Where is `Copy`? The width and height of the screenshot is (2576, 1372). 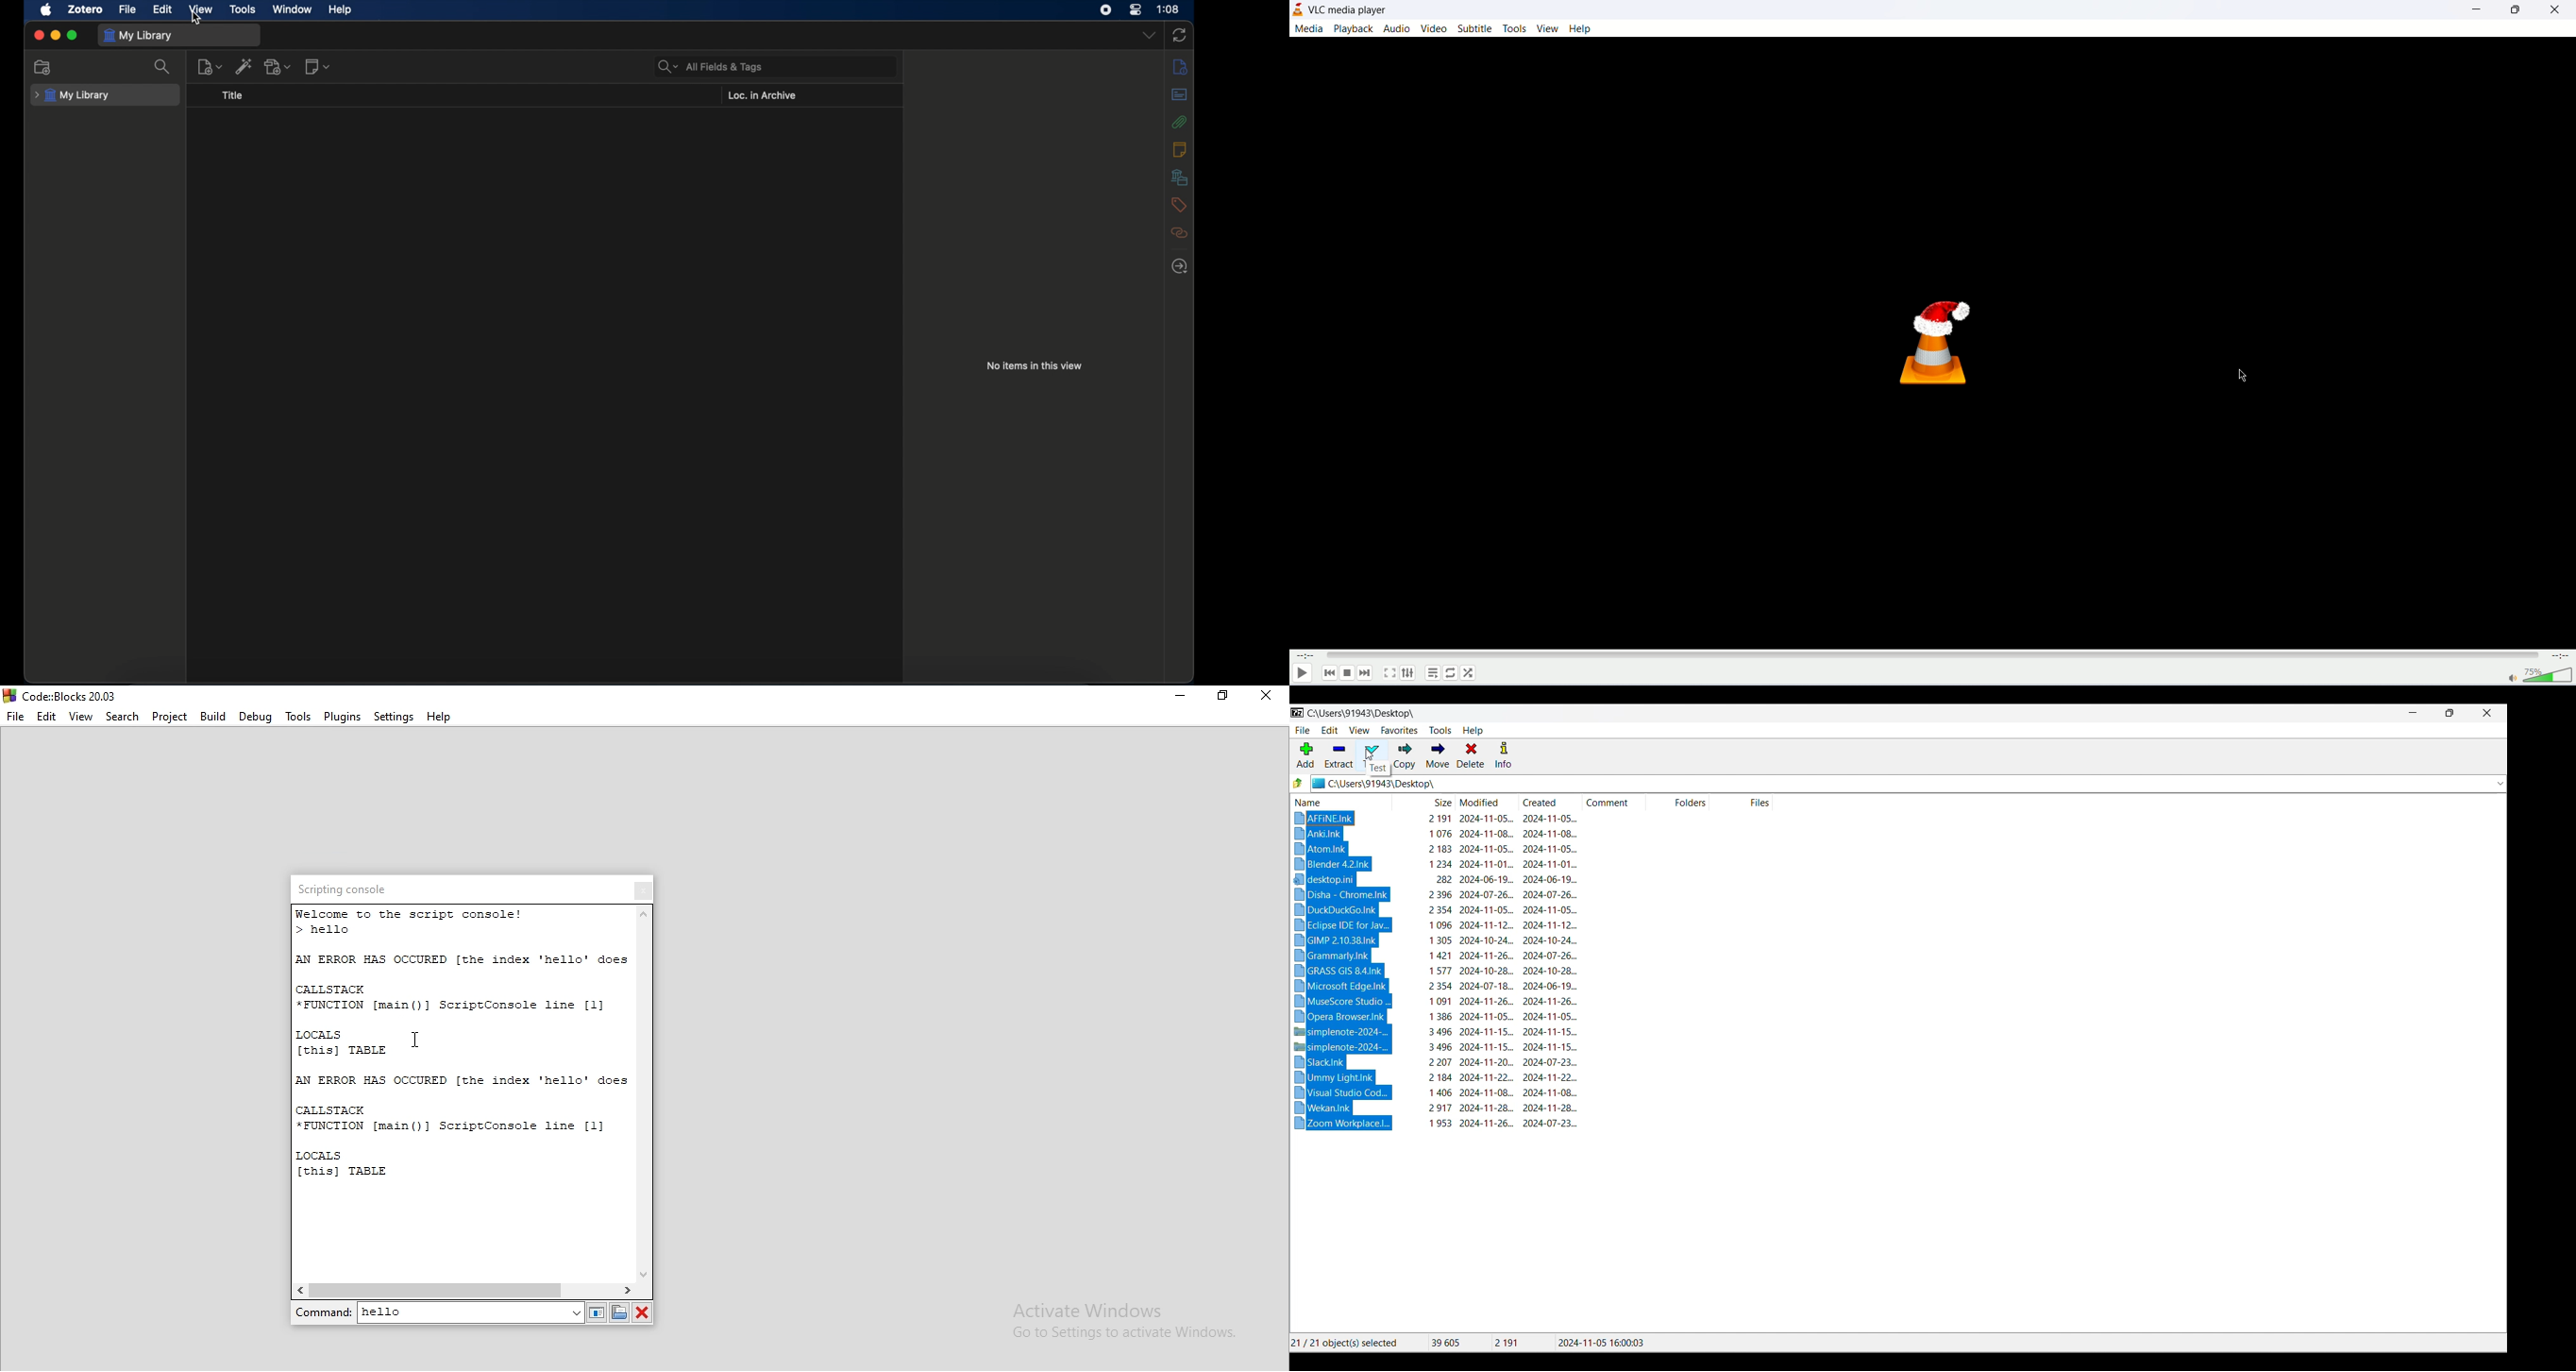 Copy is located at coordinates (1405, 756).